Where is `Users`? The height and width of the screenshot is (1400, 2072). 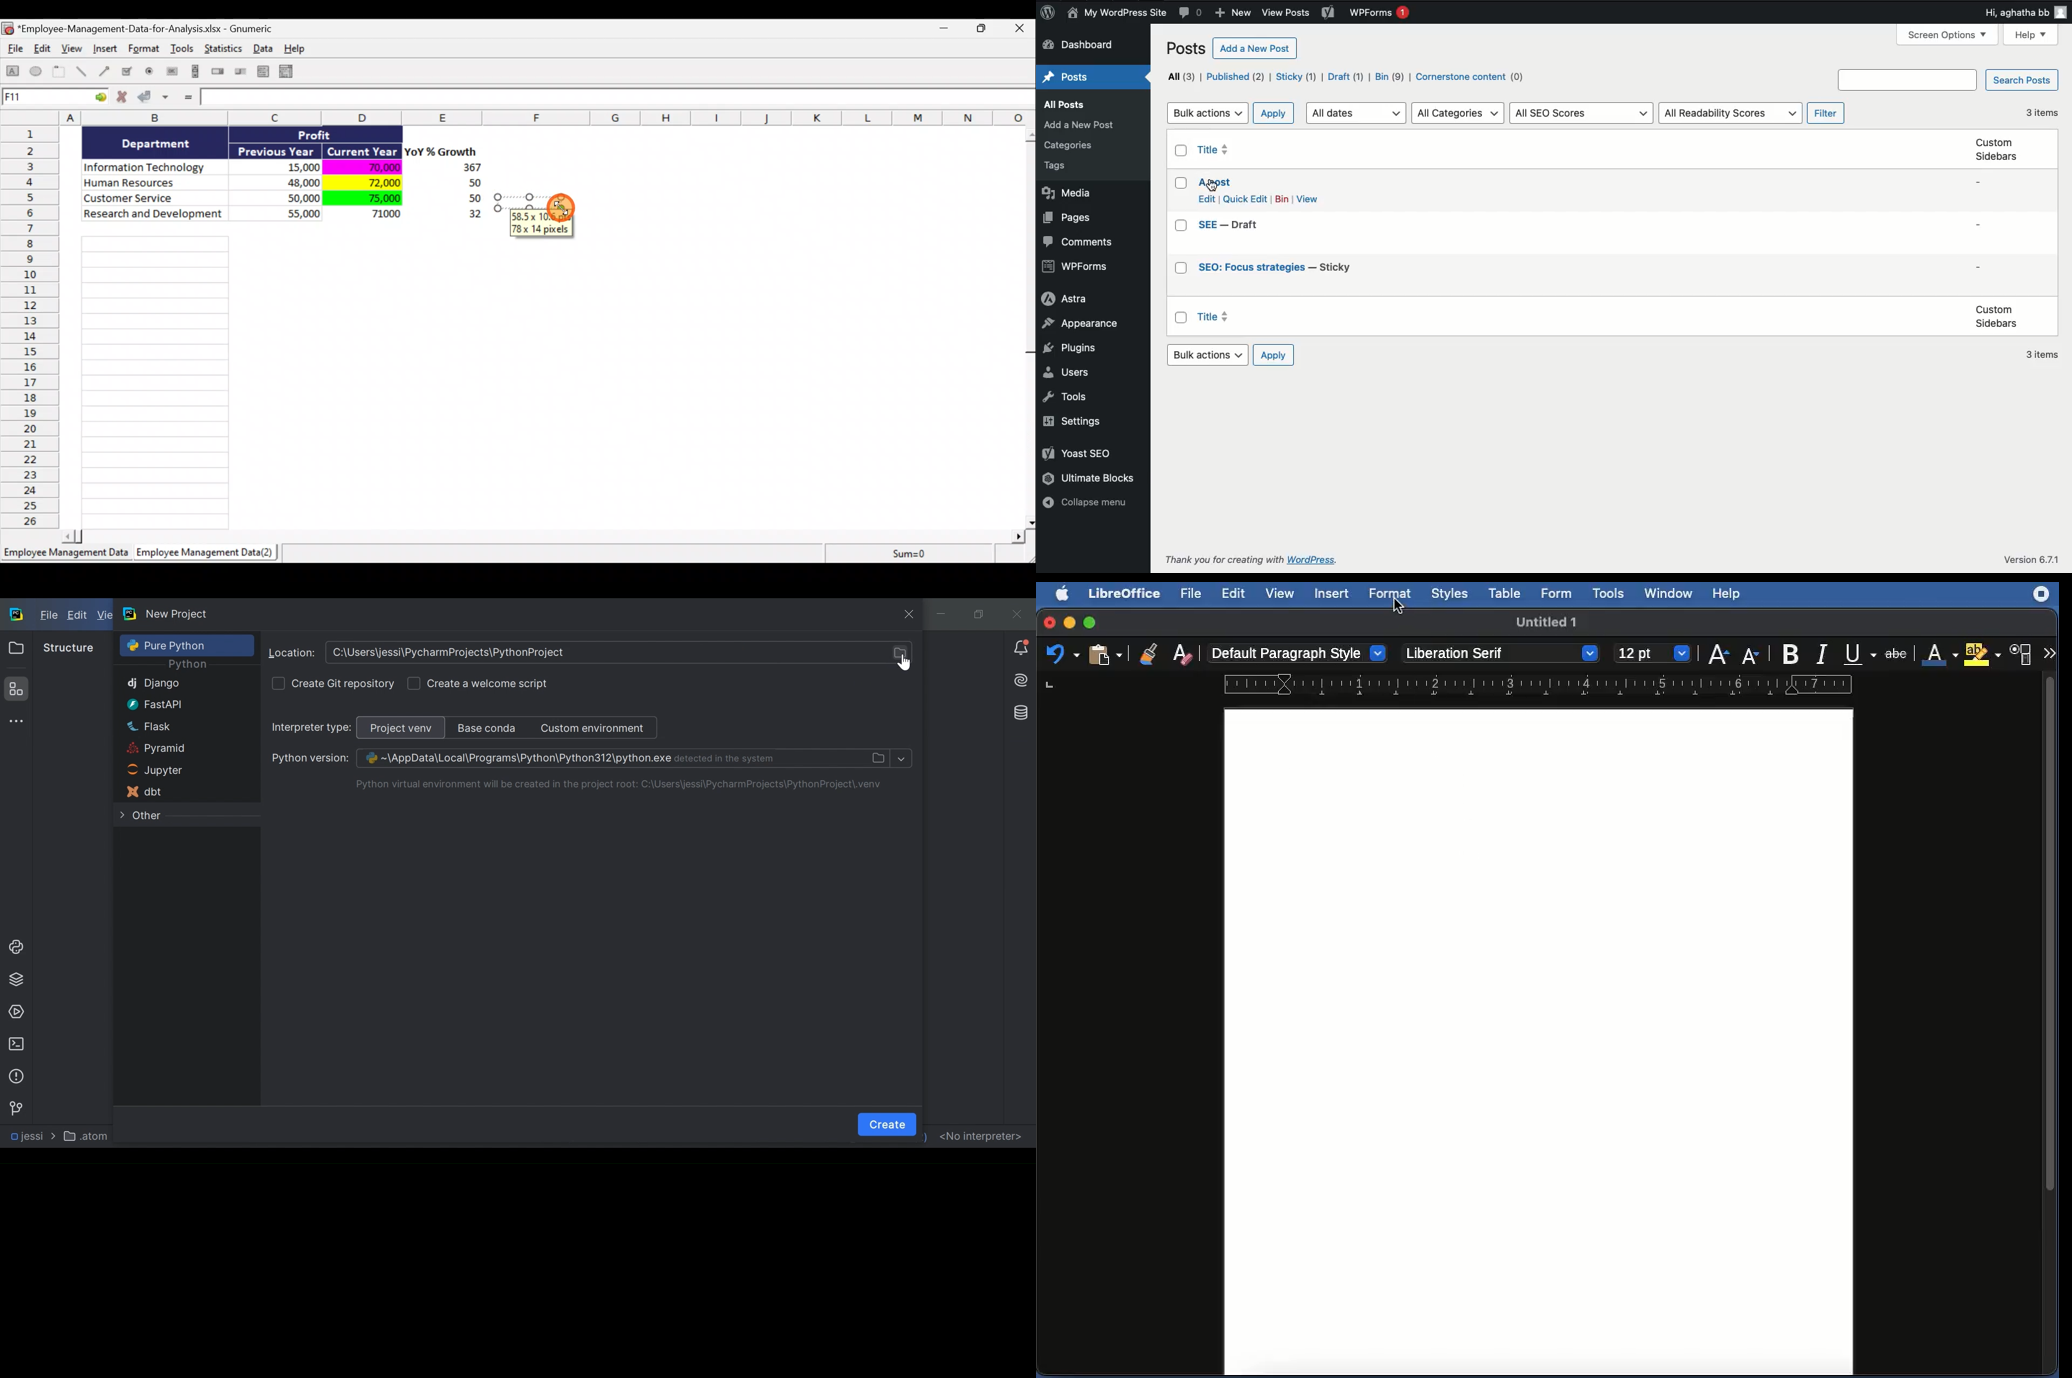
Users is located at coordinates (1070, 371).